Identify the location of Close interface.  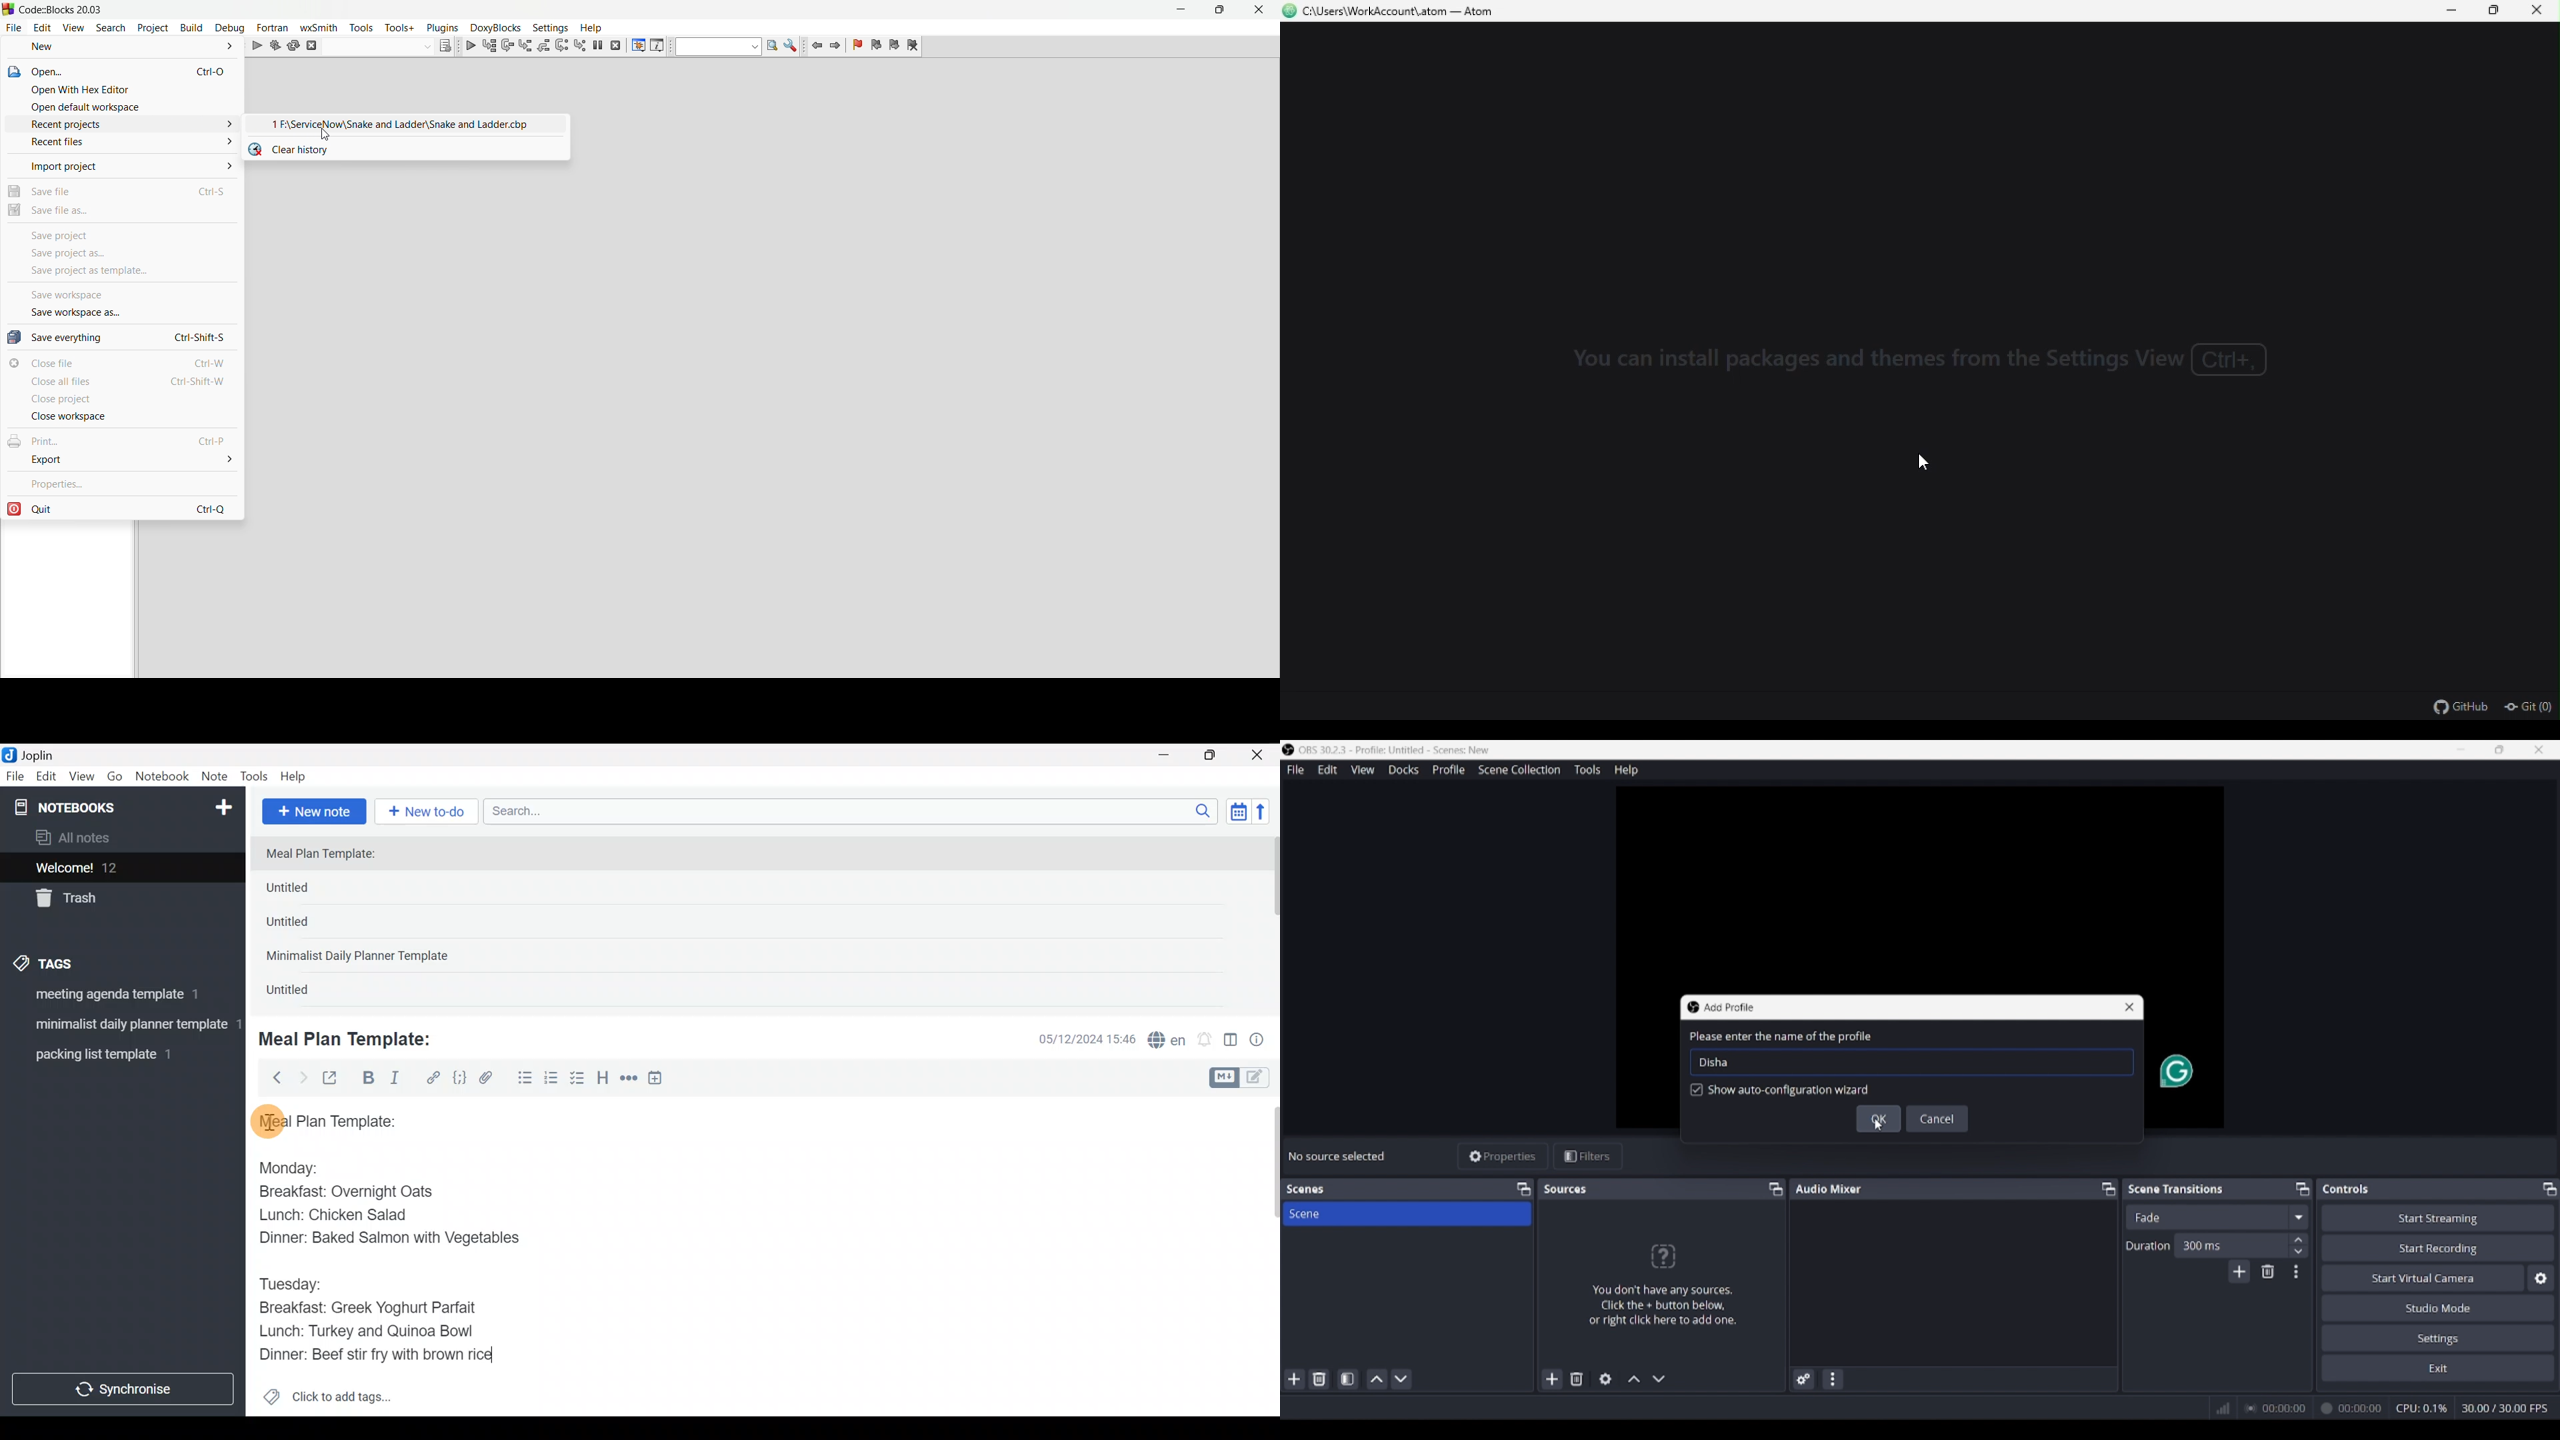
(2539, 749).